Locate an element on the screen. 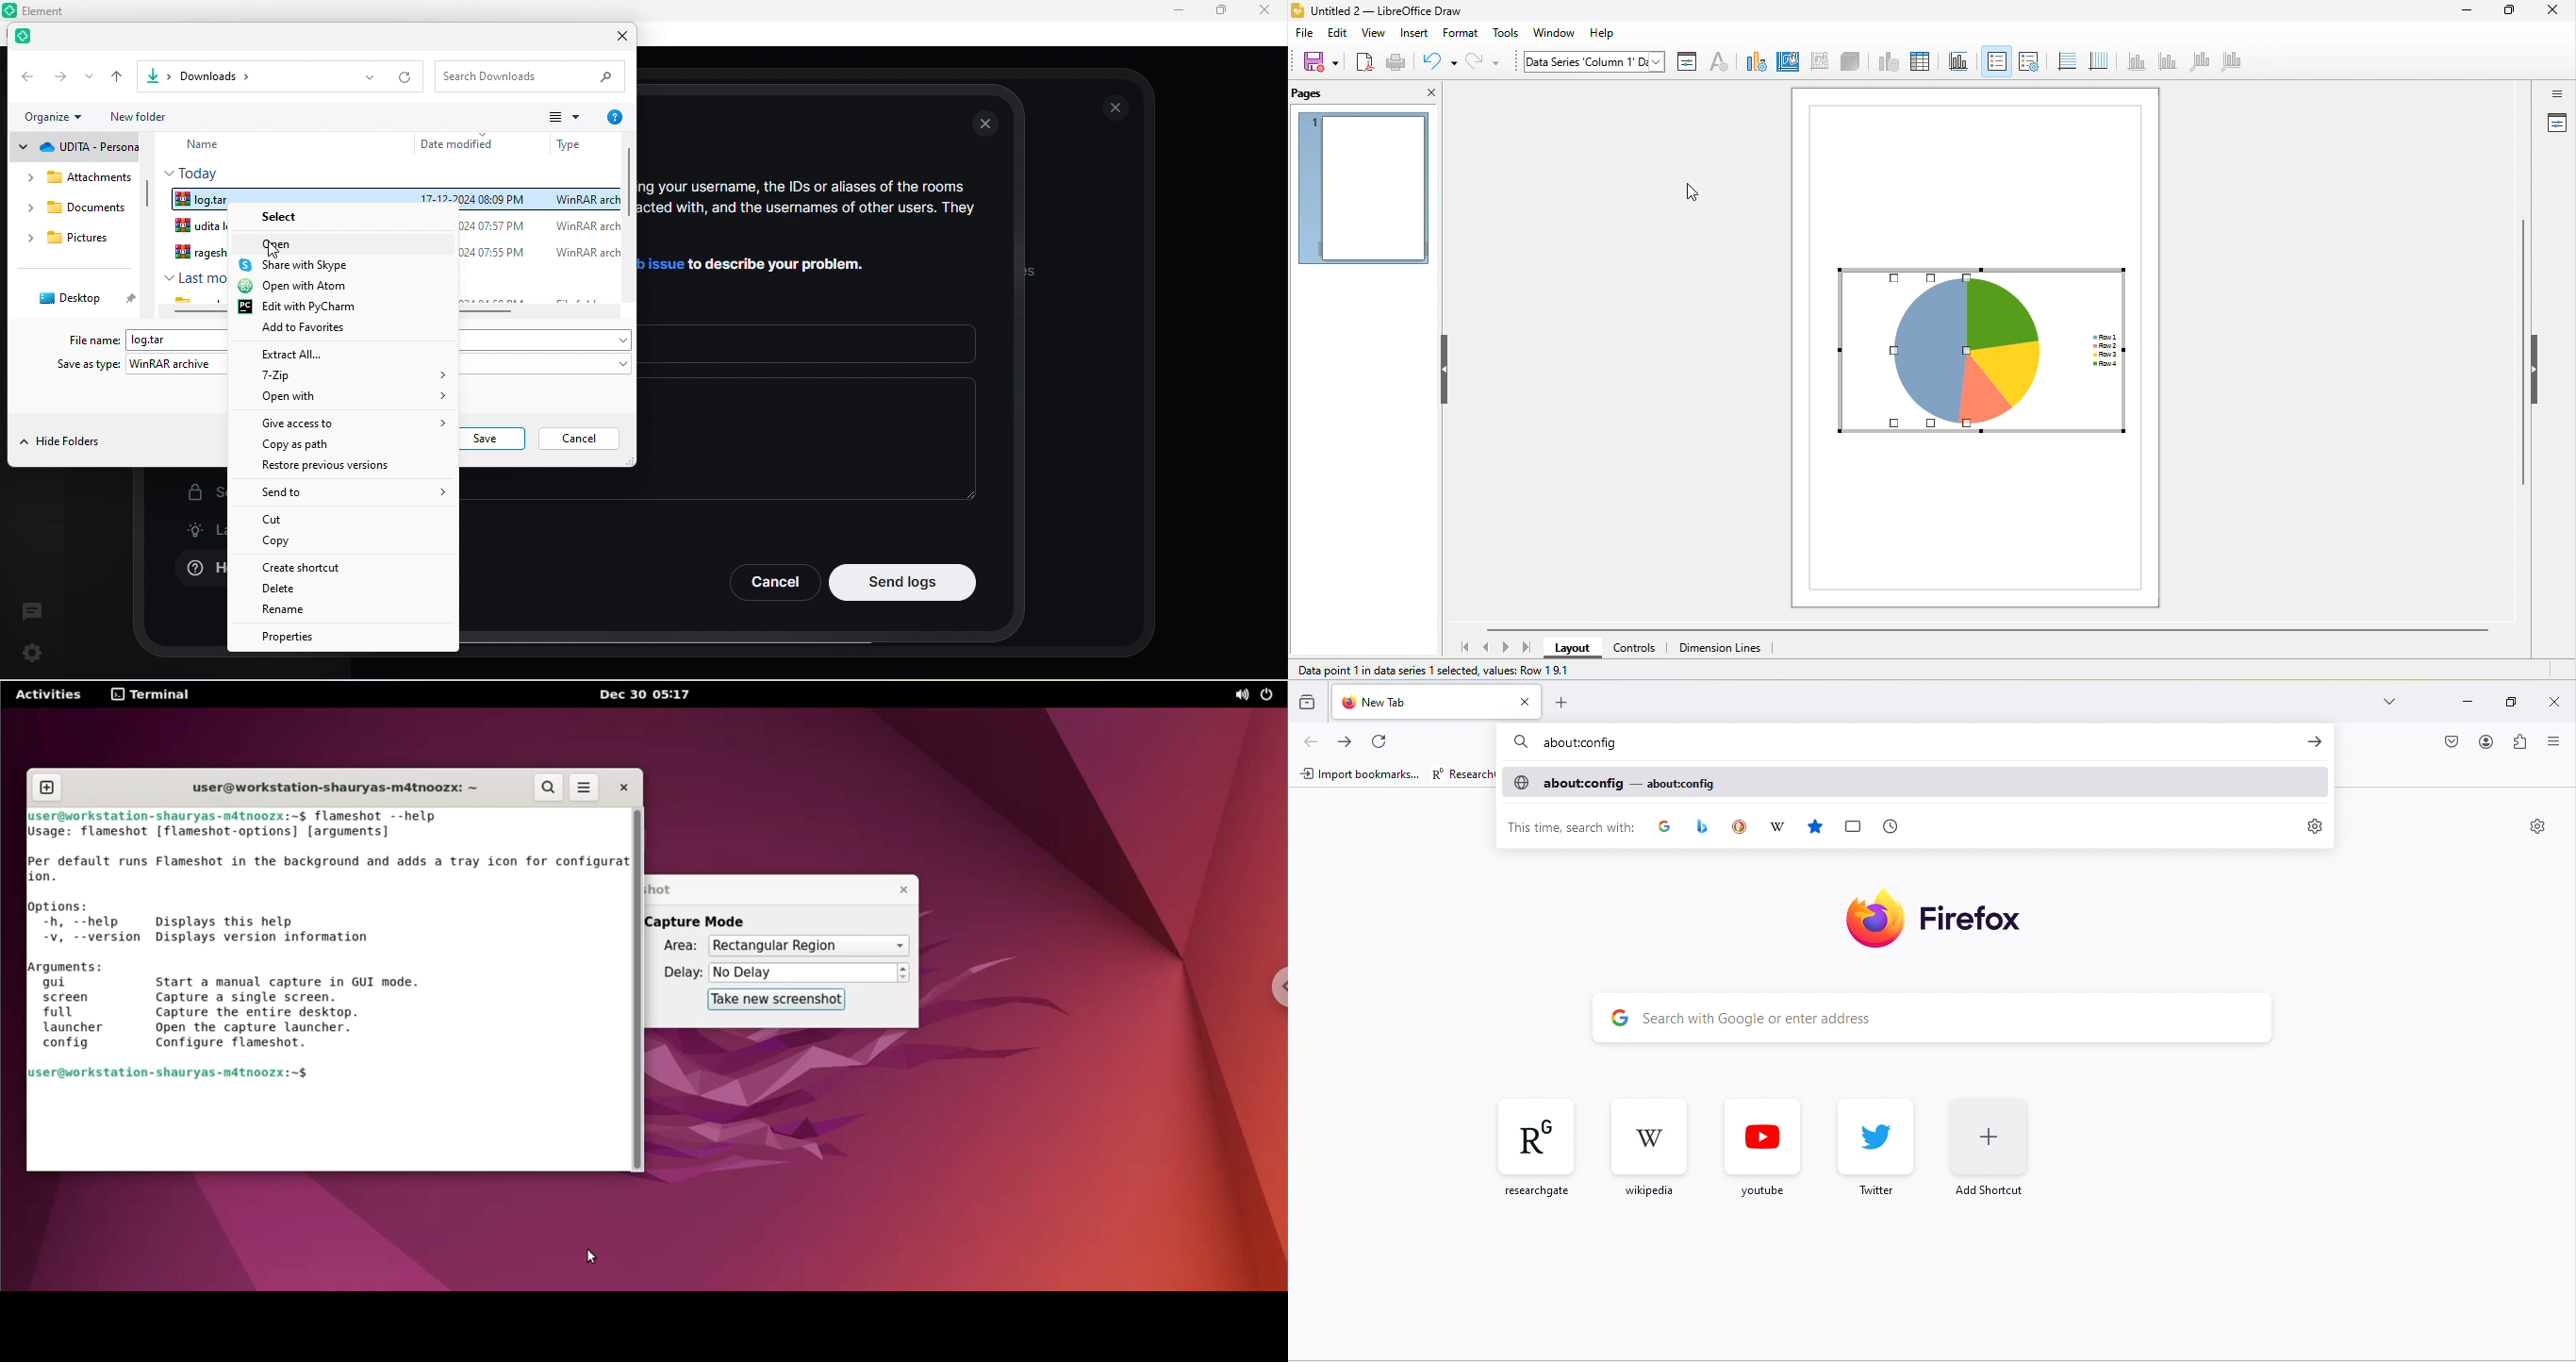  close is located at coordinates (617, 39).